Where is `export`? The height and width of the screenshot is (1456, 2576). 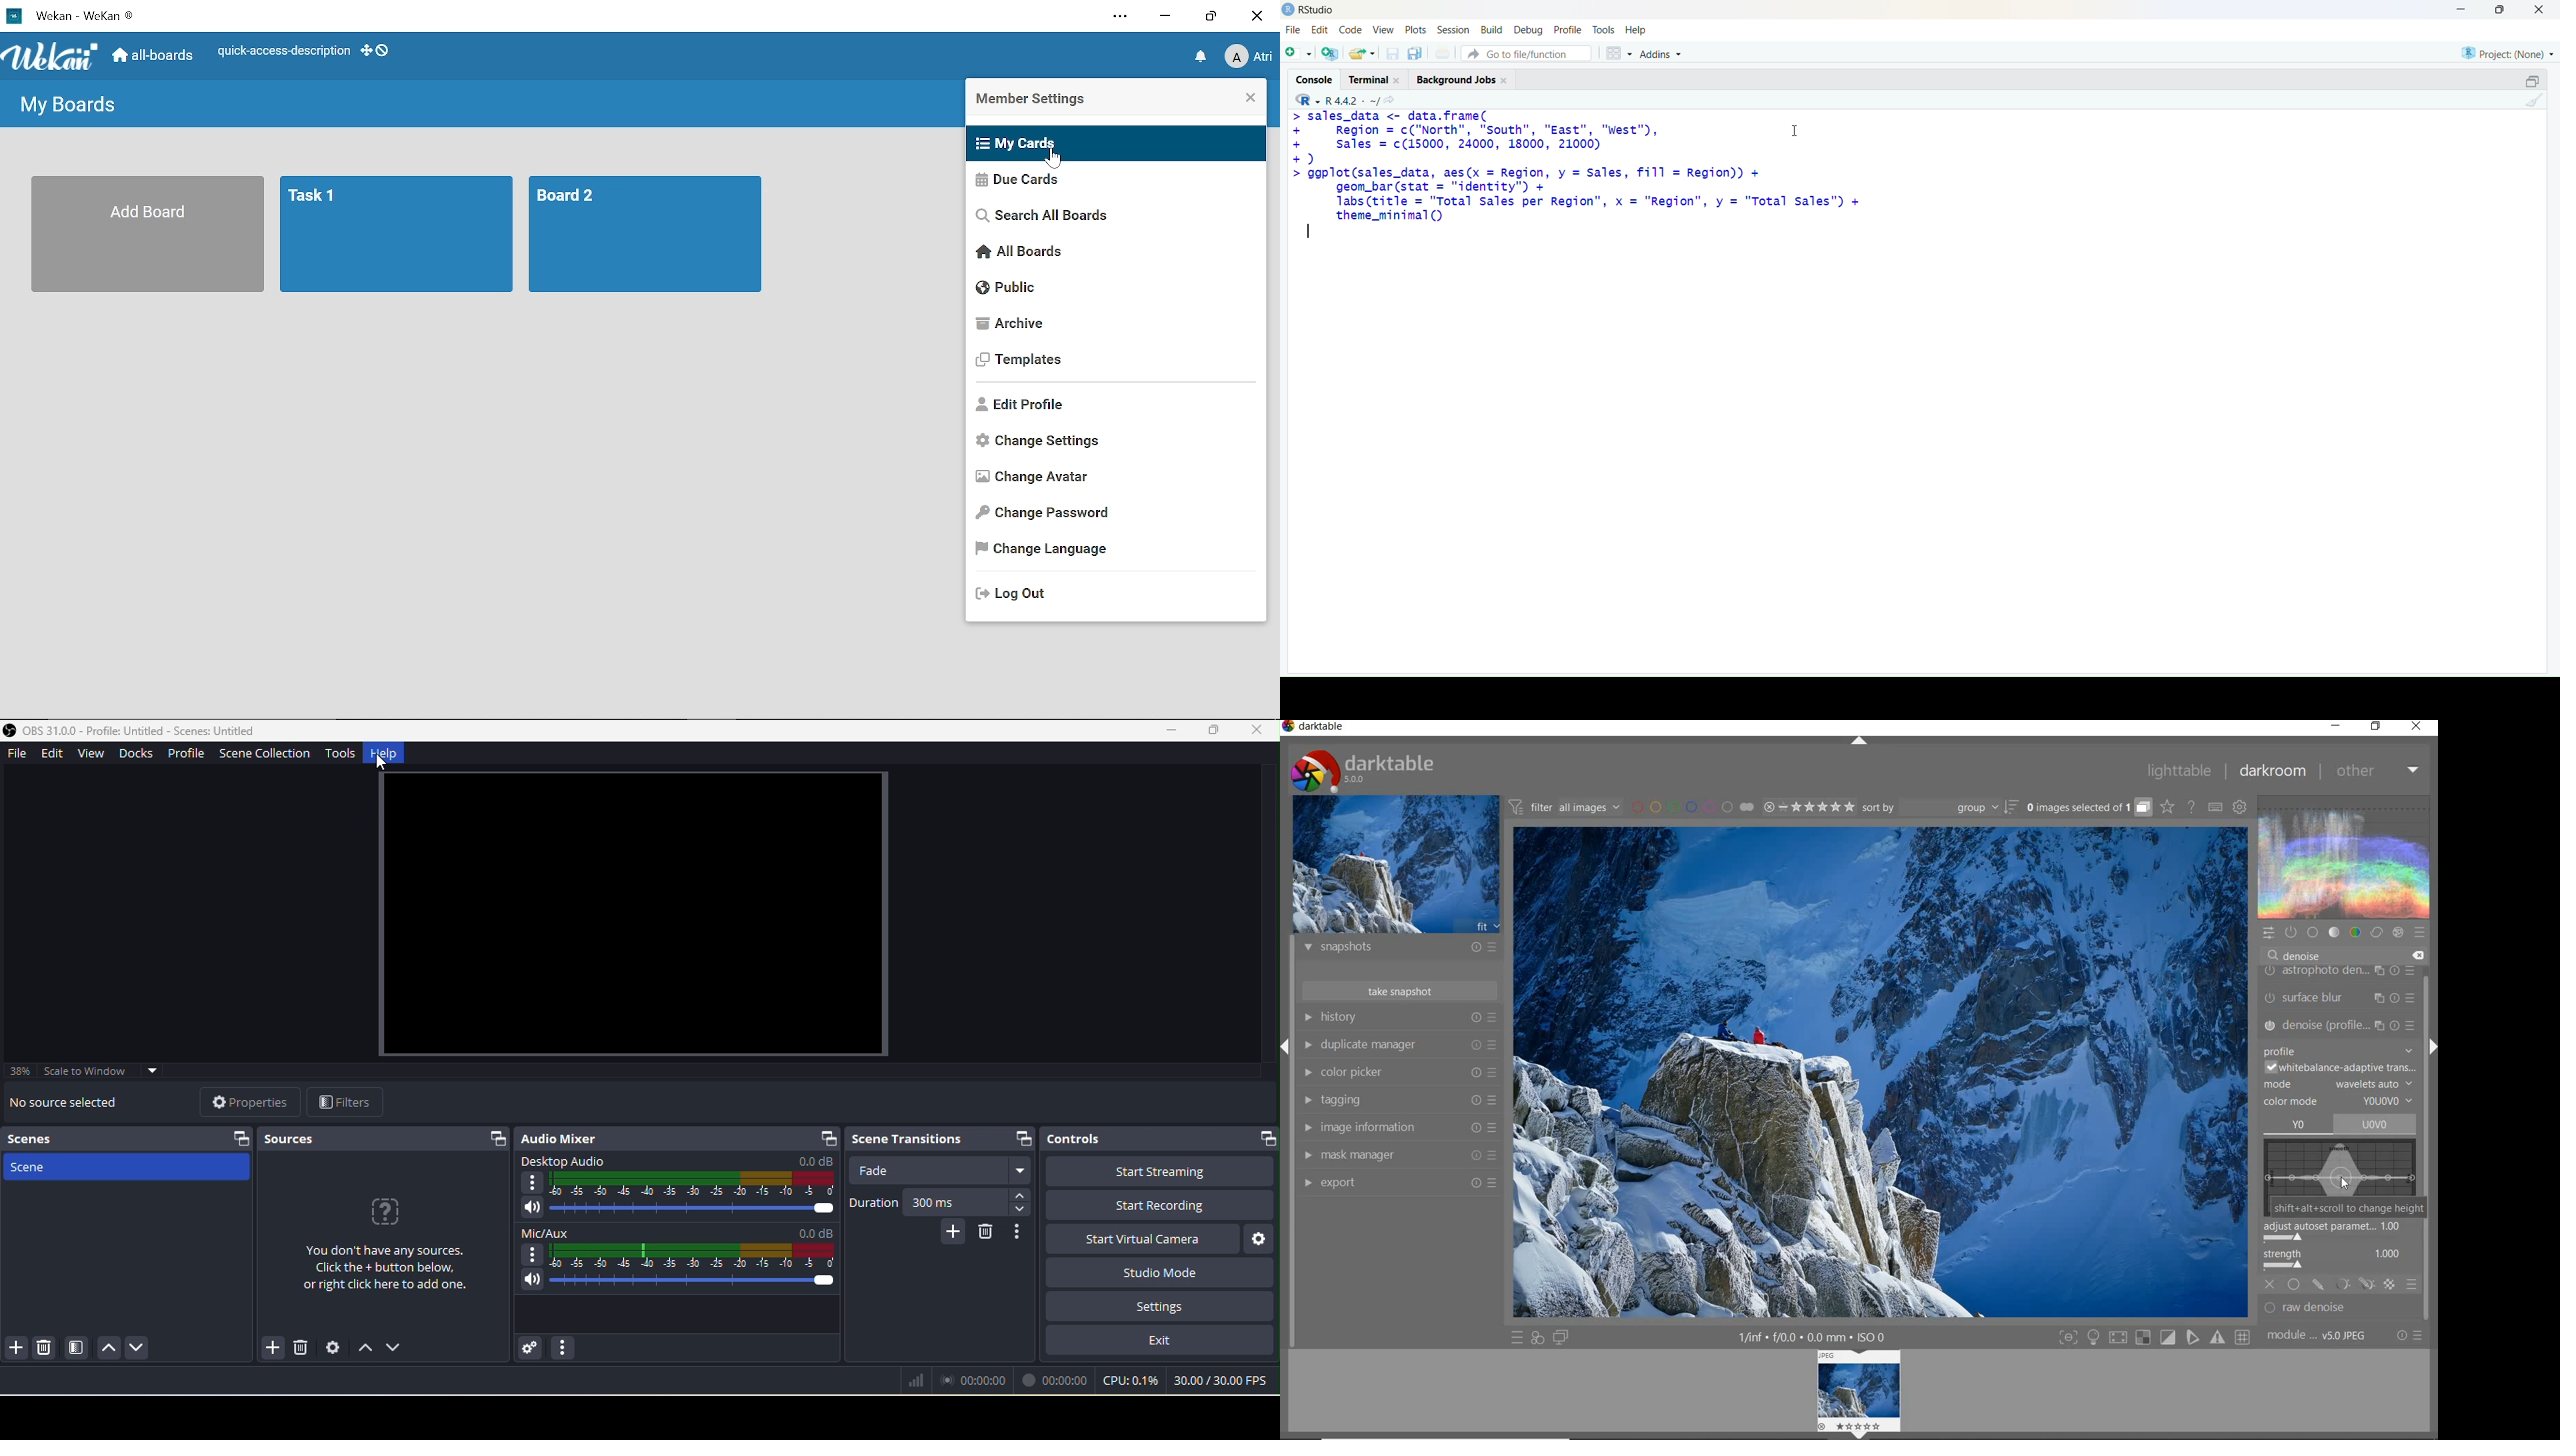 export is located at coordinates (1397, 1182).